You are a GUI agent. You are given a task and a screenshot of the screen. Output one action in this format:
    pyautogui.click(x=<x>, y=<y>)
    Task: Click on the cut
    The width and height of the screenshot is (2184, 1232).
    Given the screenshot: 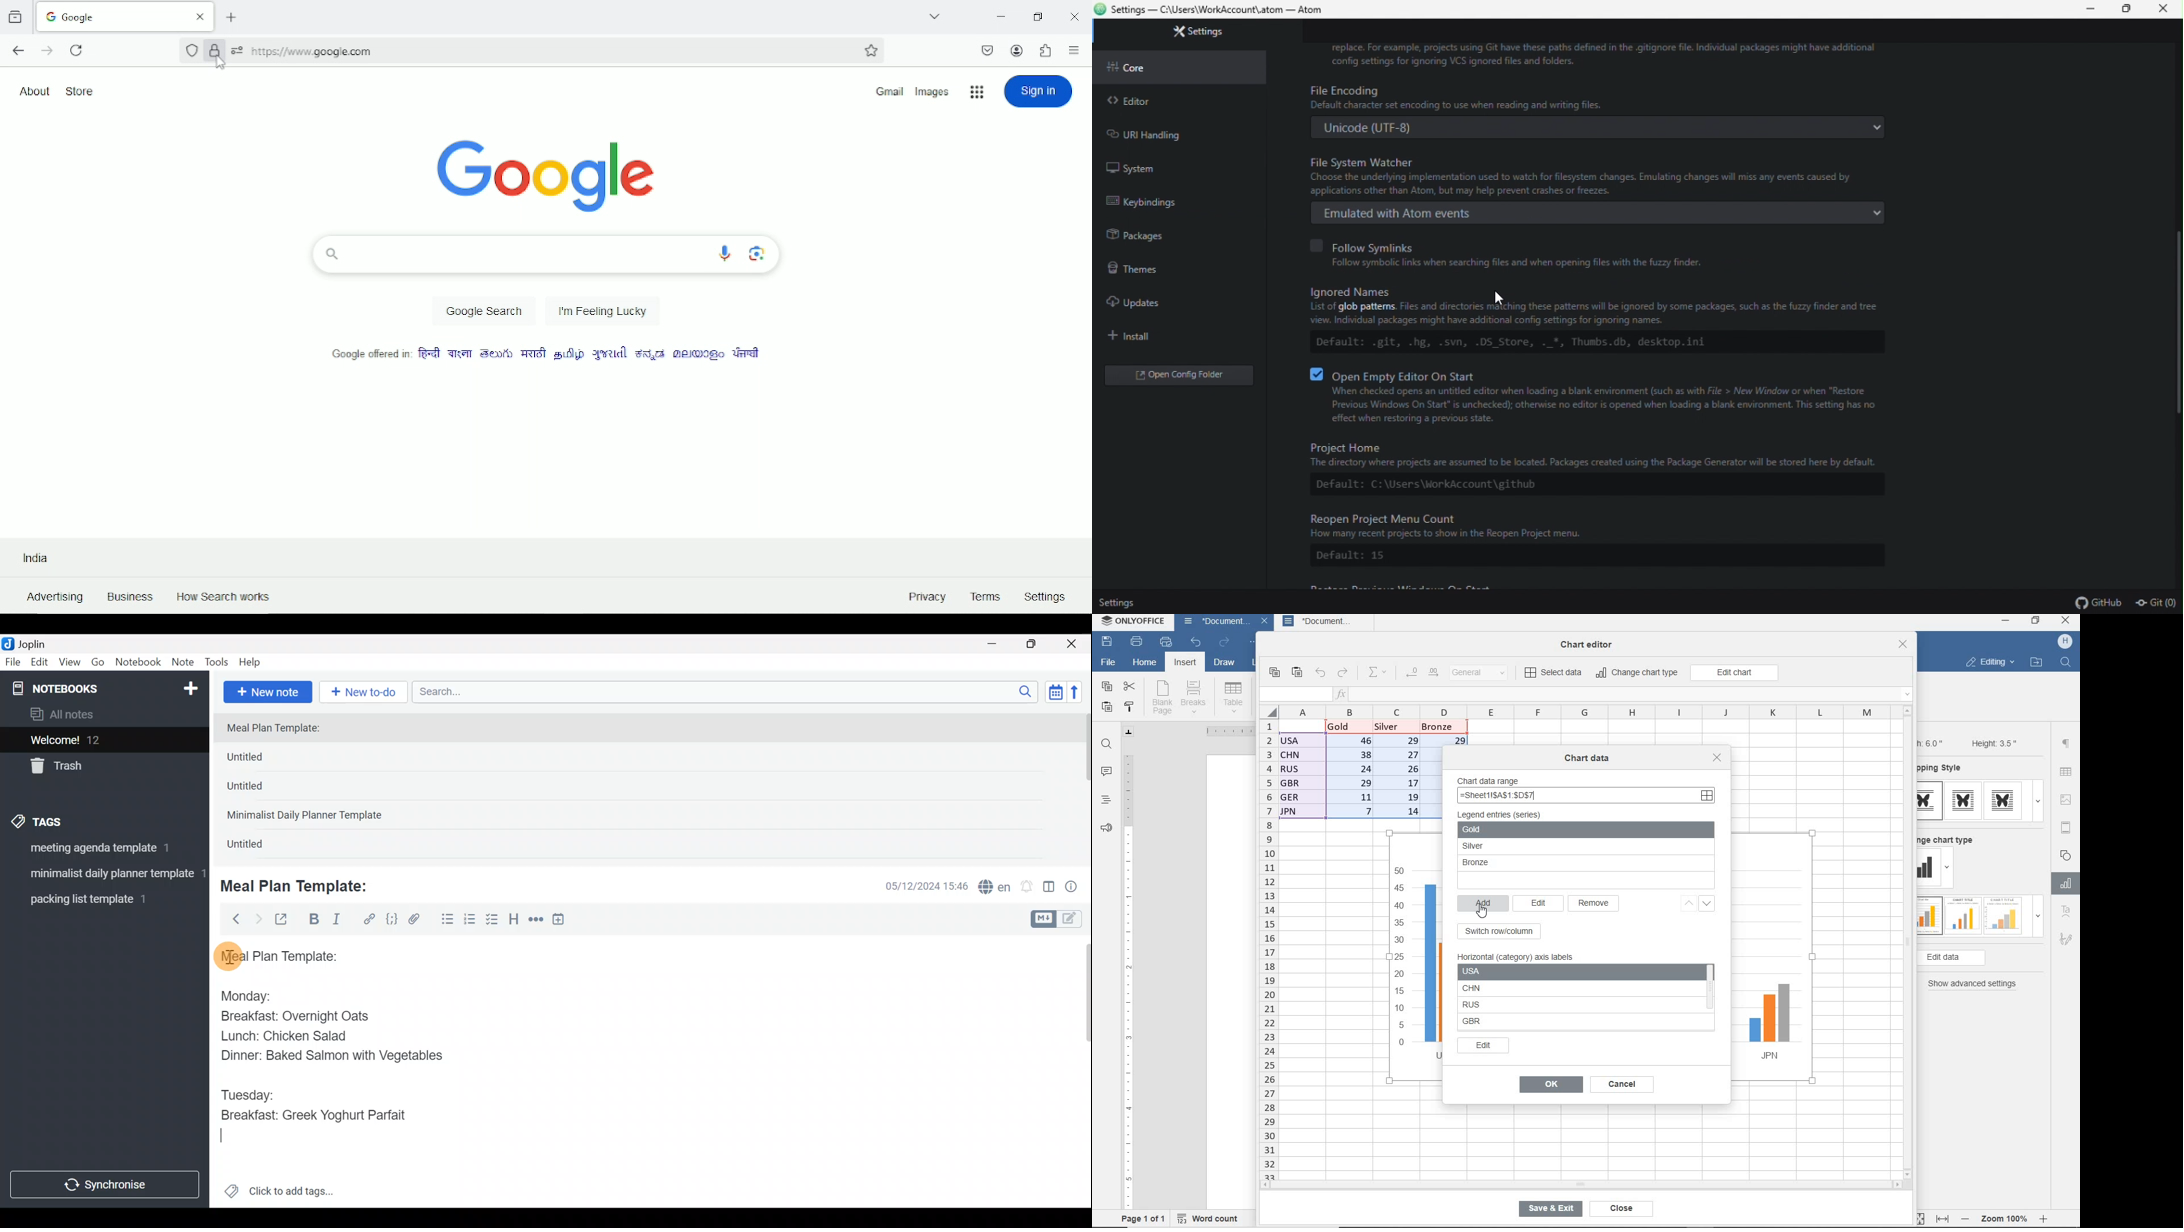 What is the action you would take?
    pyautogui.click(x=1130, y=685)
    